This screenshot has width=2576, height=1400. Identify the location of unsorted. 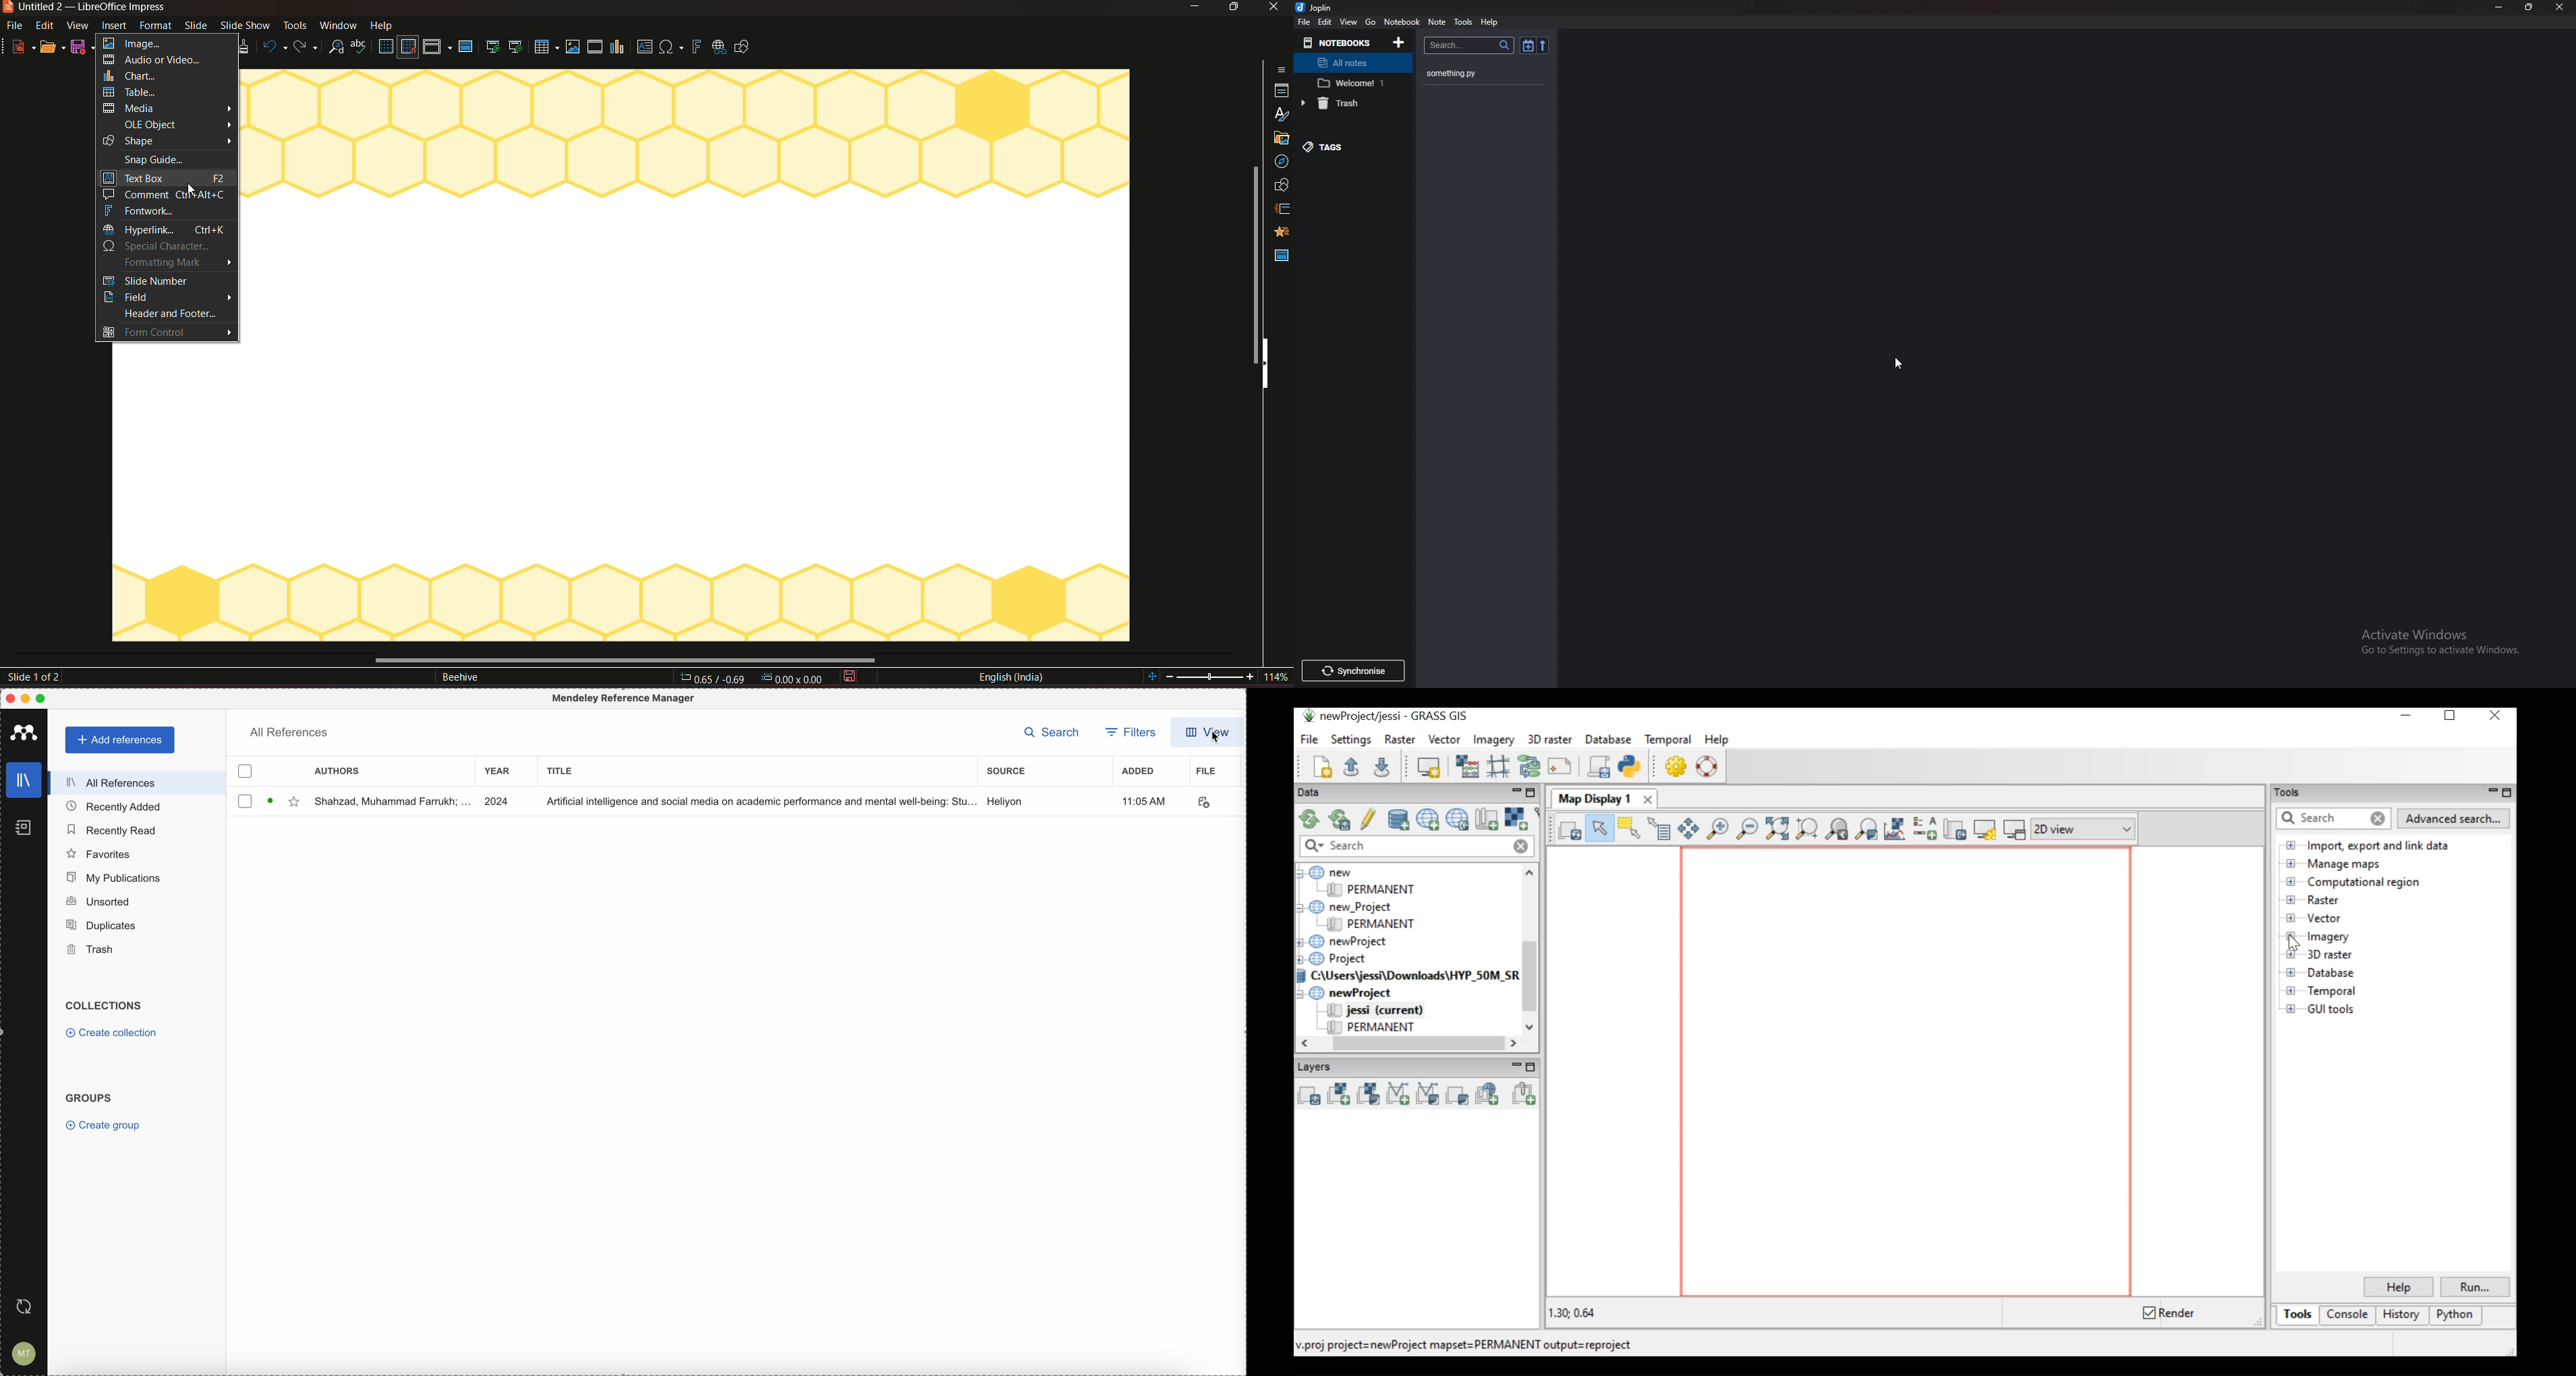
(98, 900).